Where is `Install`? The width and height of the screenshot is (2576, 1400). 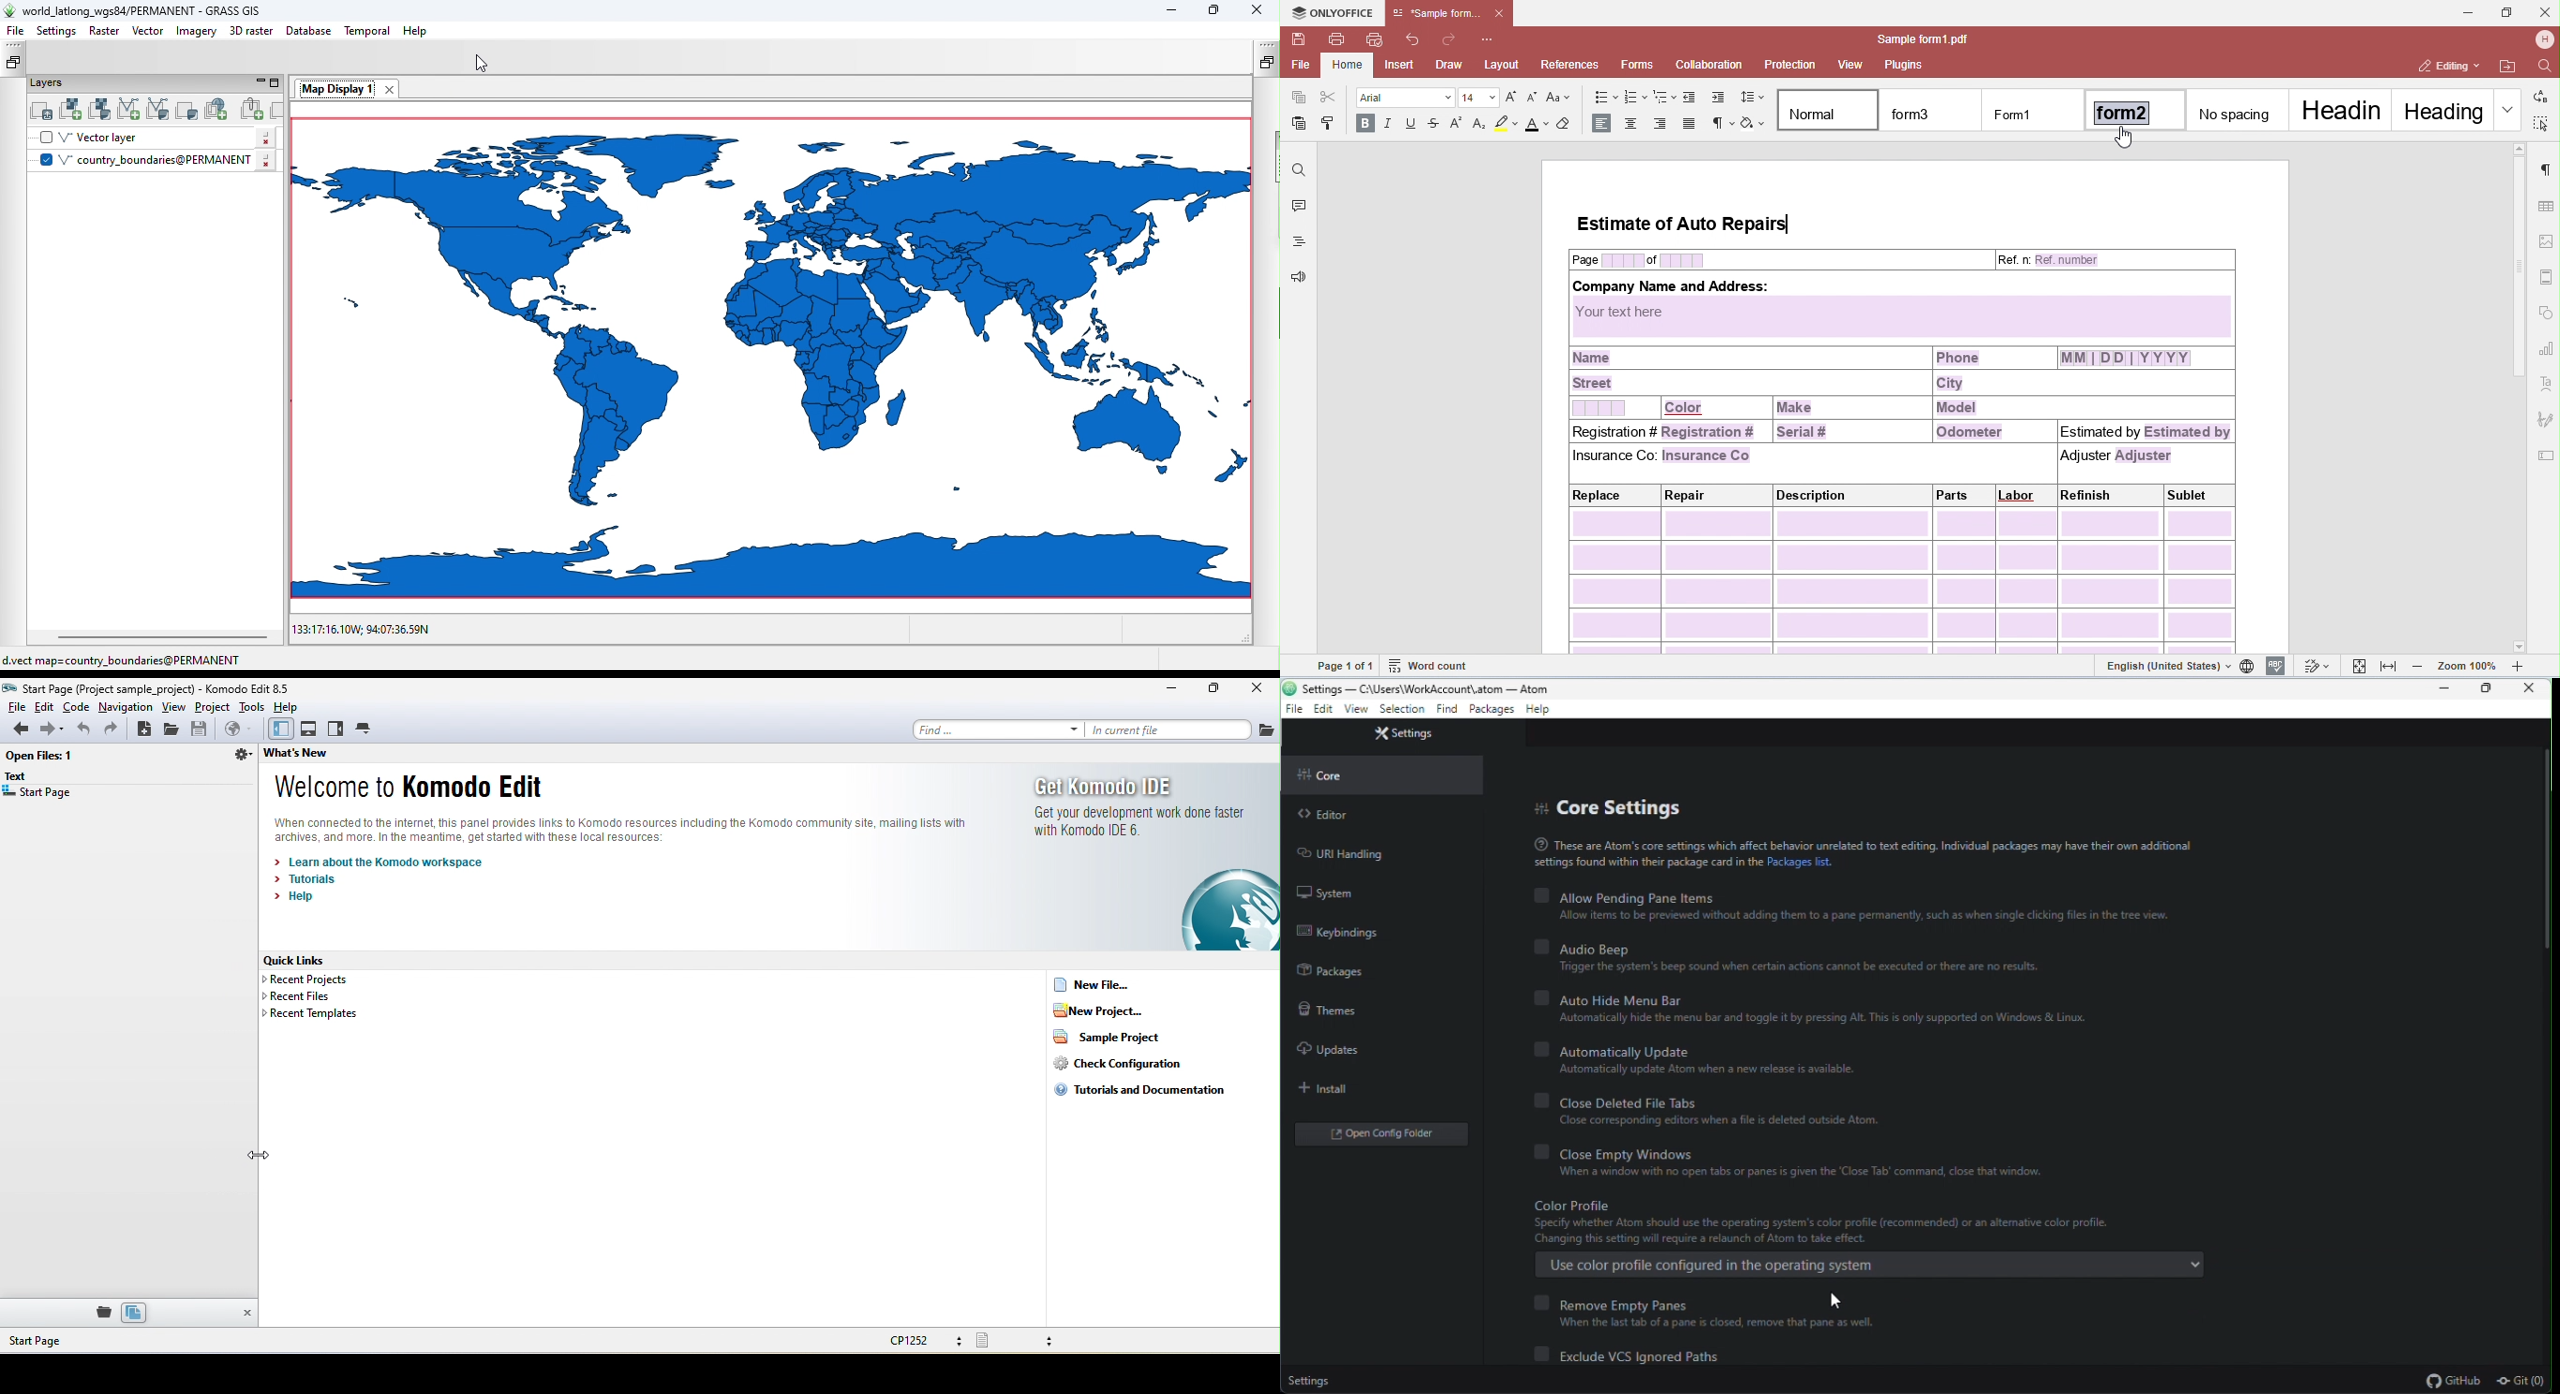
Install is located at coordinates (1334, 1089).